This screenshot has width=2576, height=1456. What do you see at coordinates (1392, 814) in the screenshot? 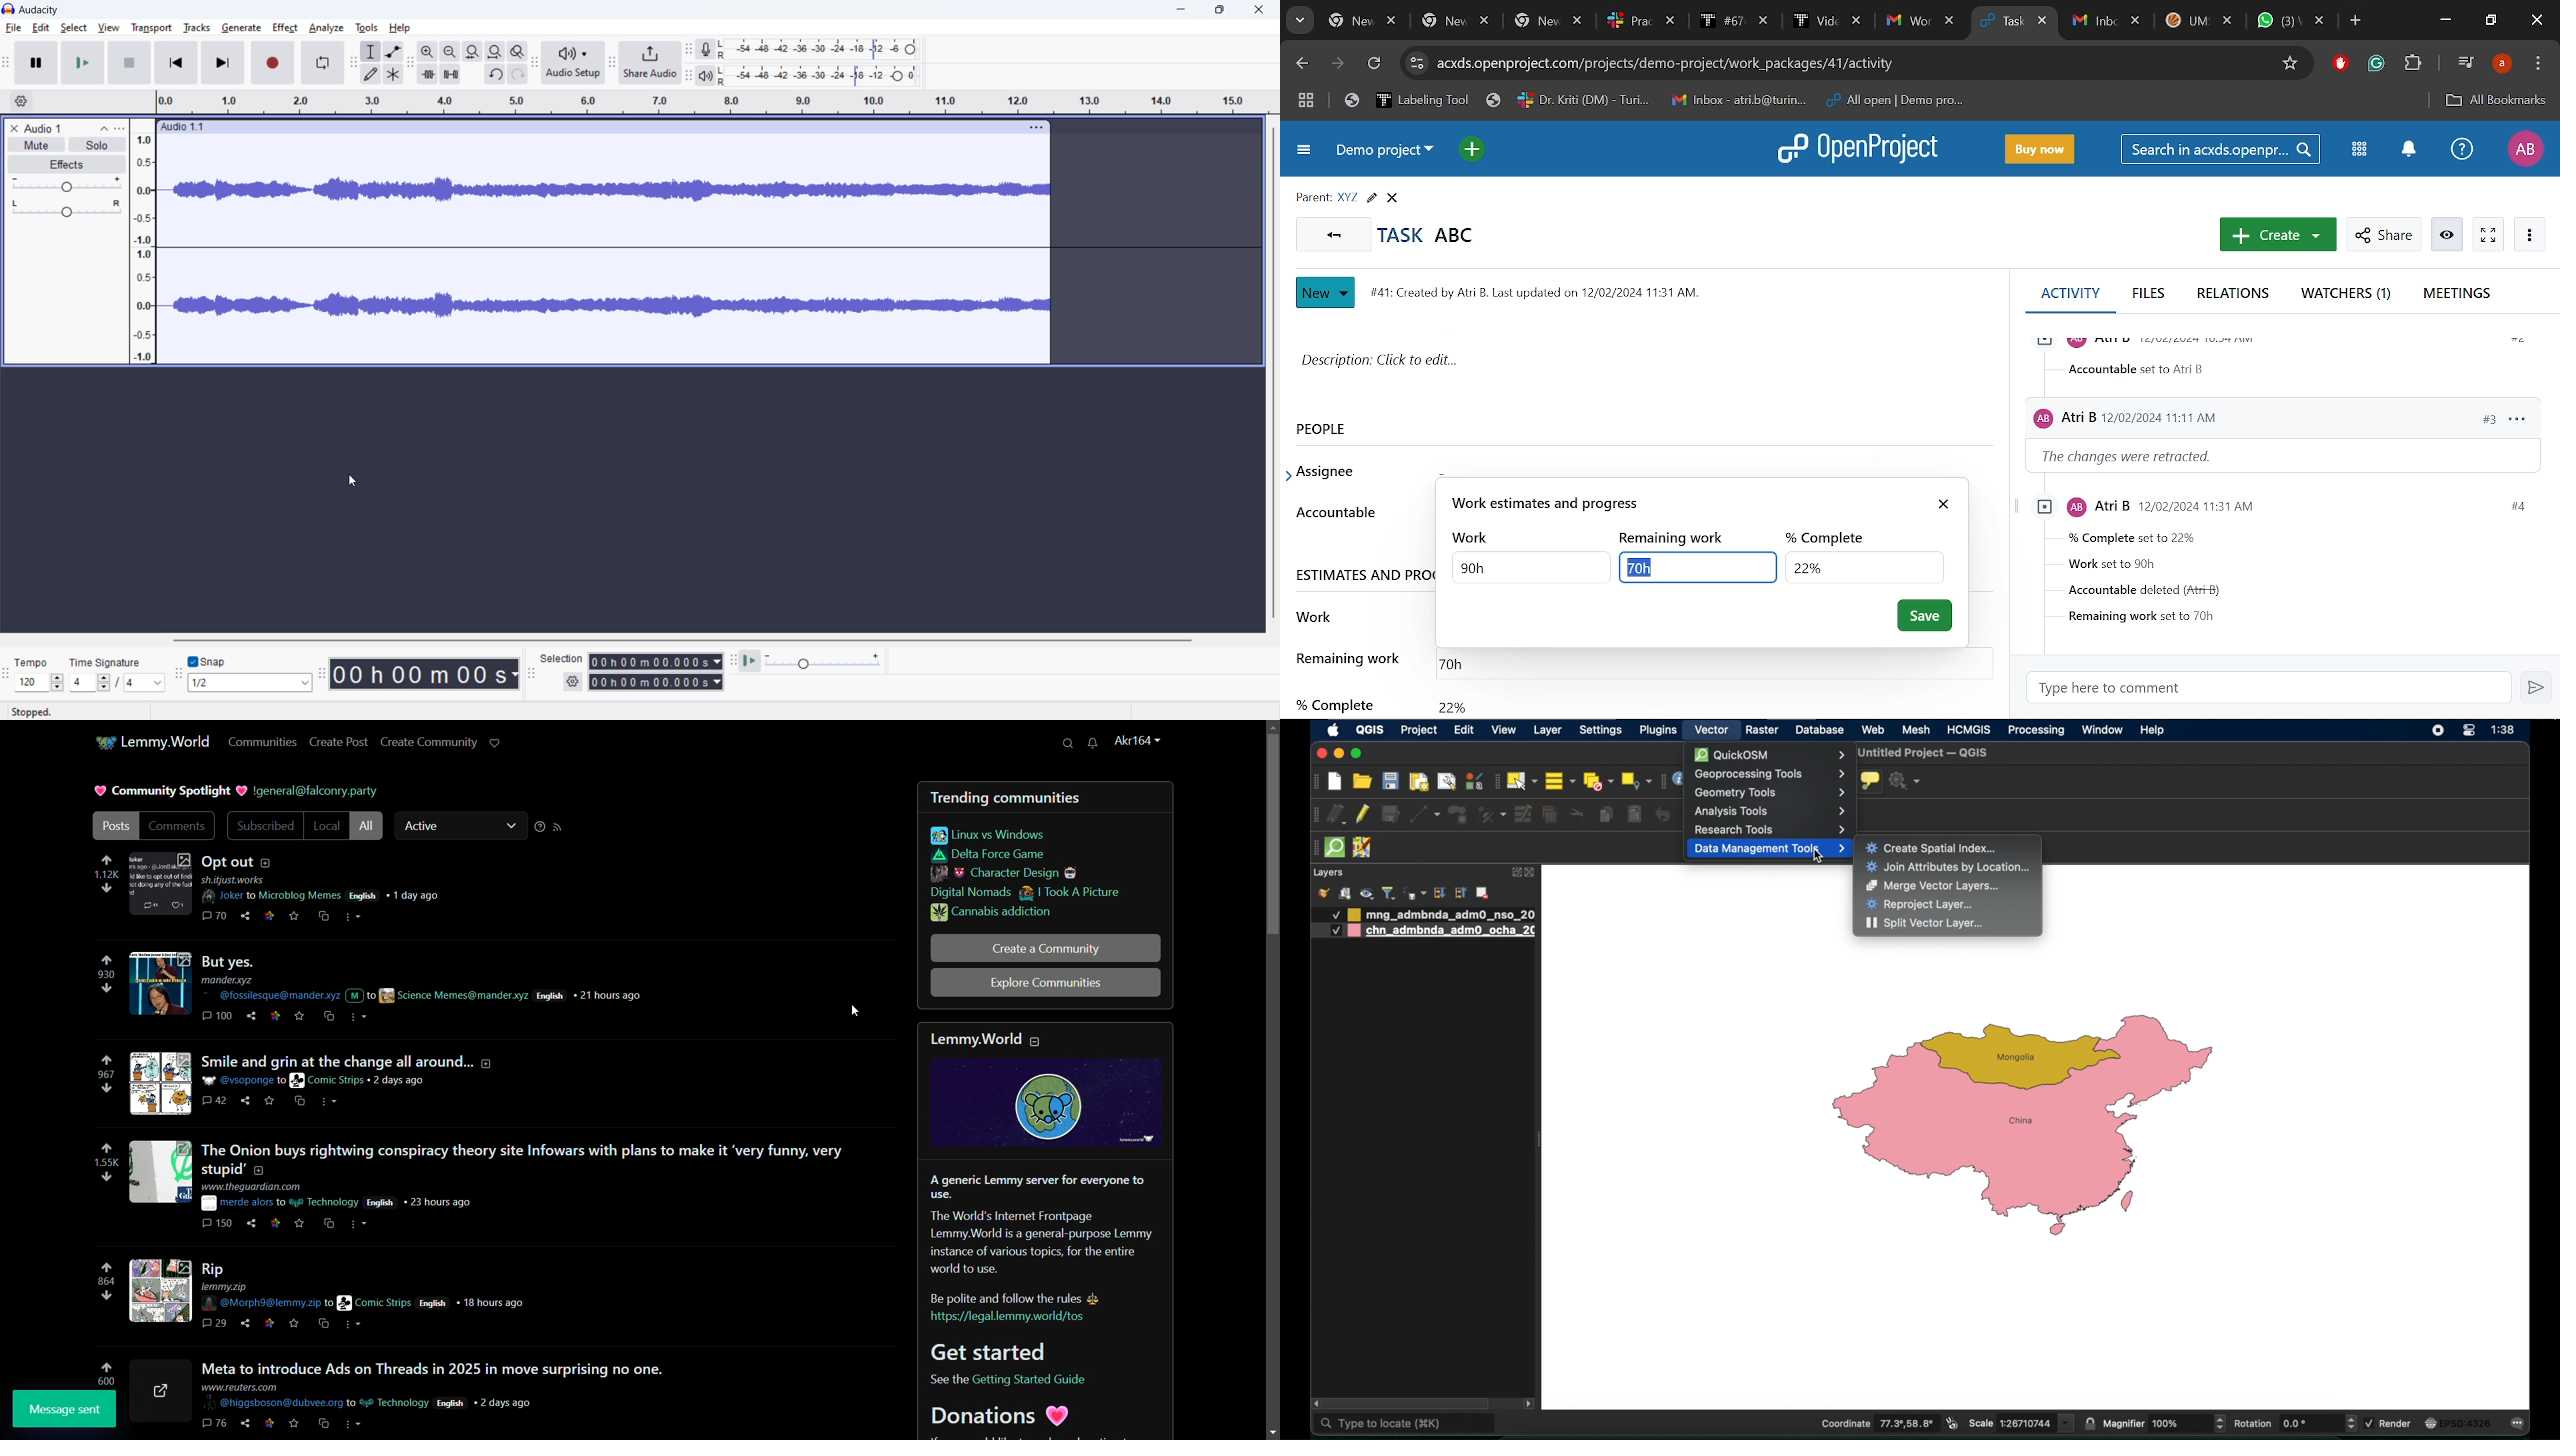
I see `save edits` at bounding box center [1392, 814].